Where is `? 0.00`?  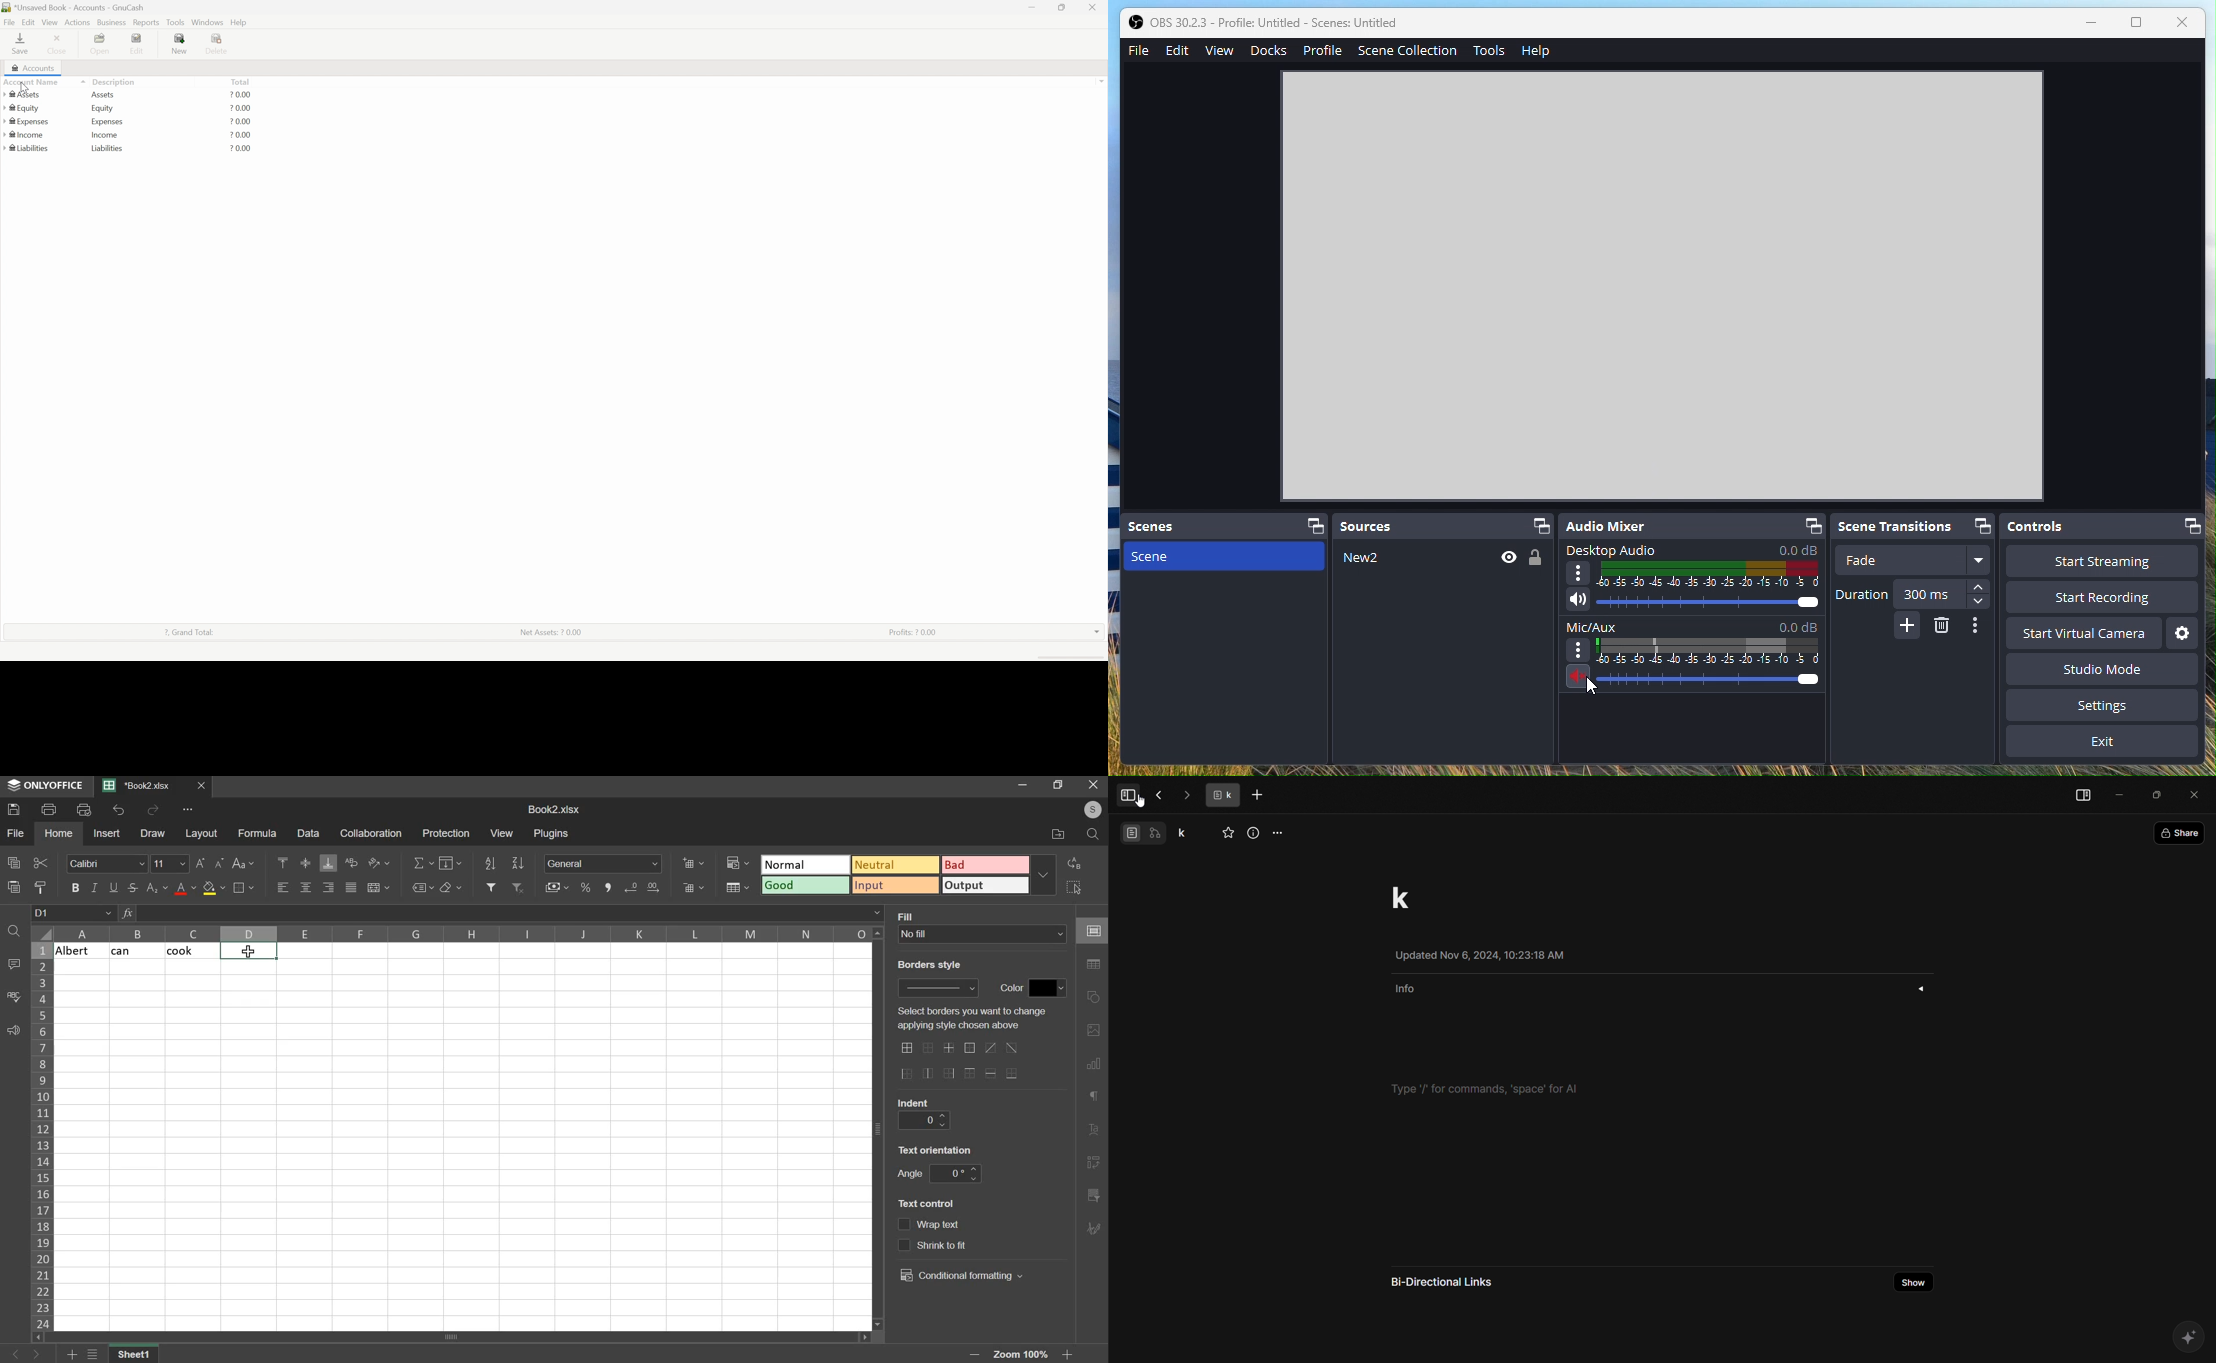 ? 0.00 is located at coordinates (241, 93).